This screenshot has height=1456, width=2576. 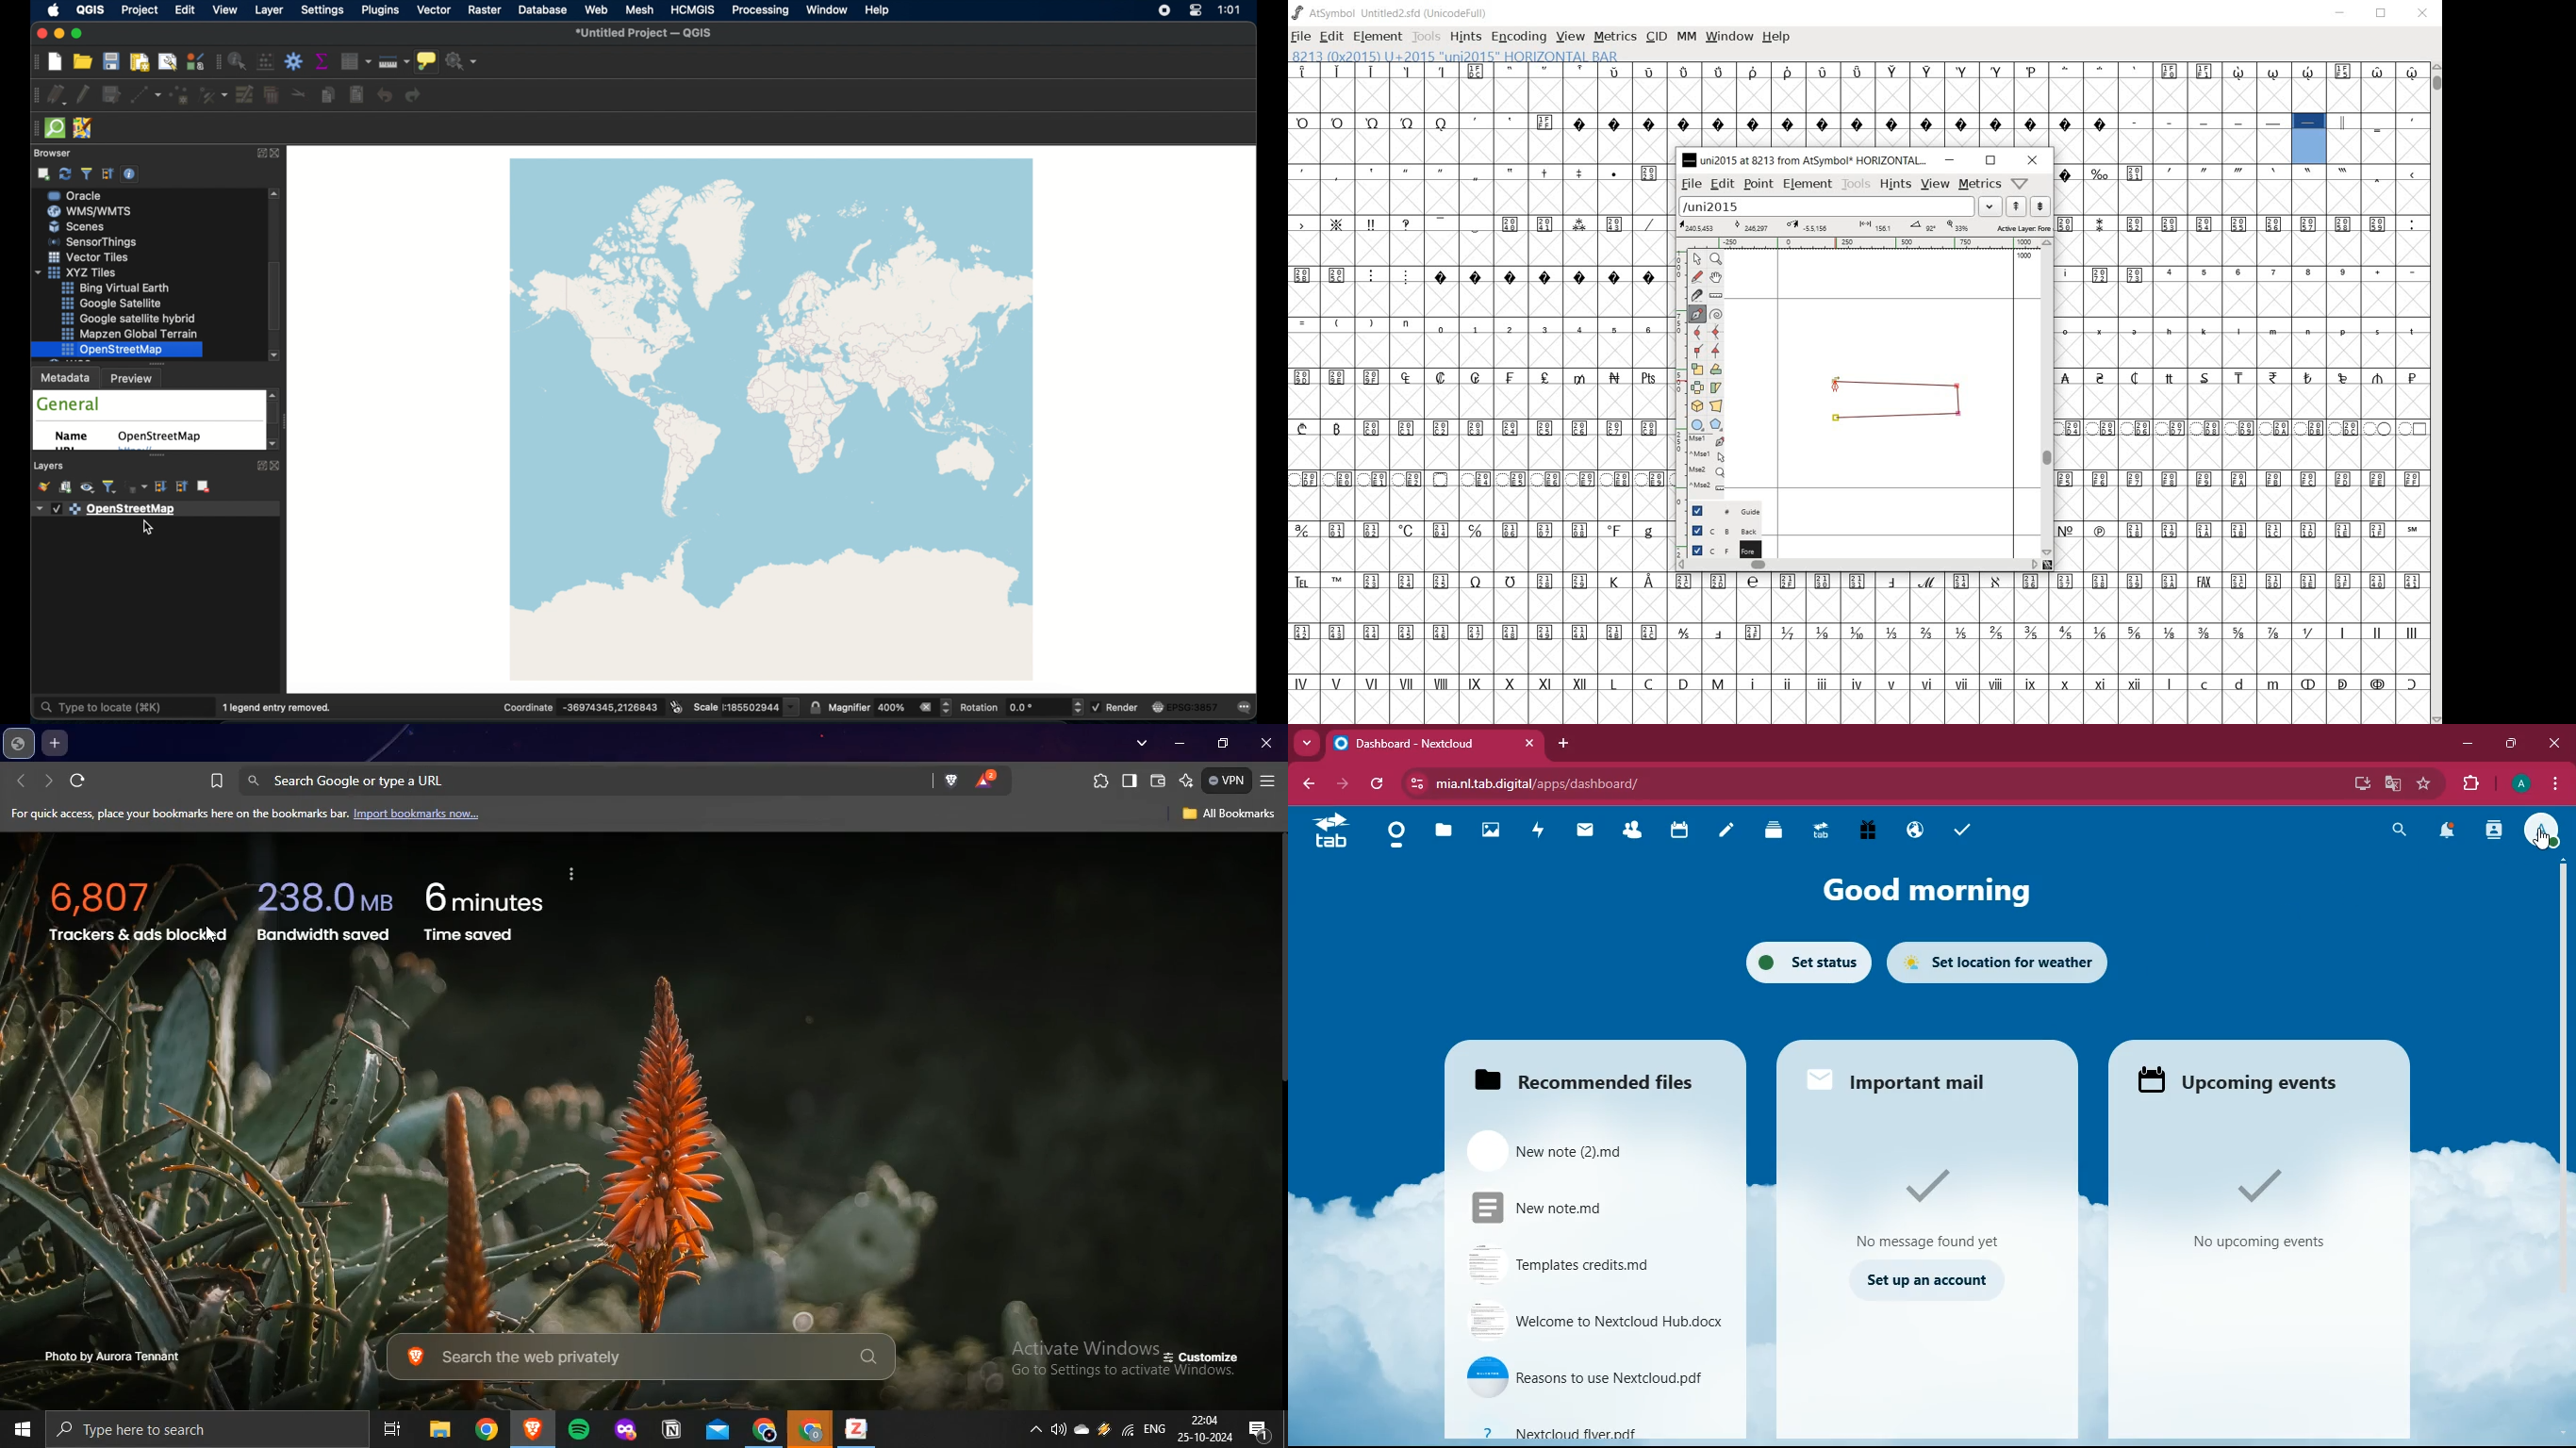 What do you see at coordinates (1858, 566) in the screenshot?
I see `scrollbar` at bounding box center [1858, 566].